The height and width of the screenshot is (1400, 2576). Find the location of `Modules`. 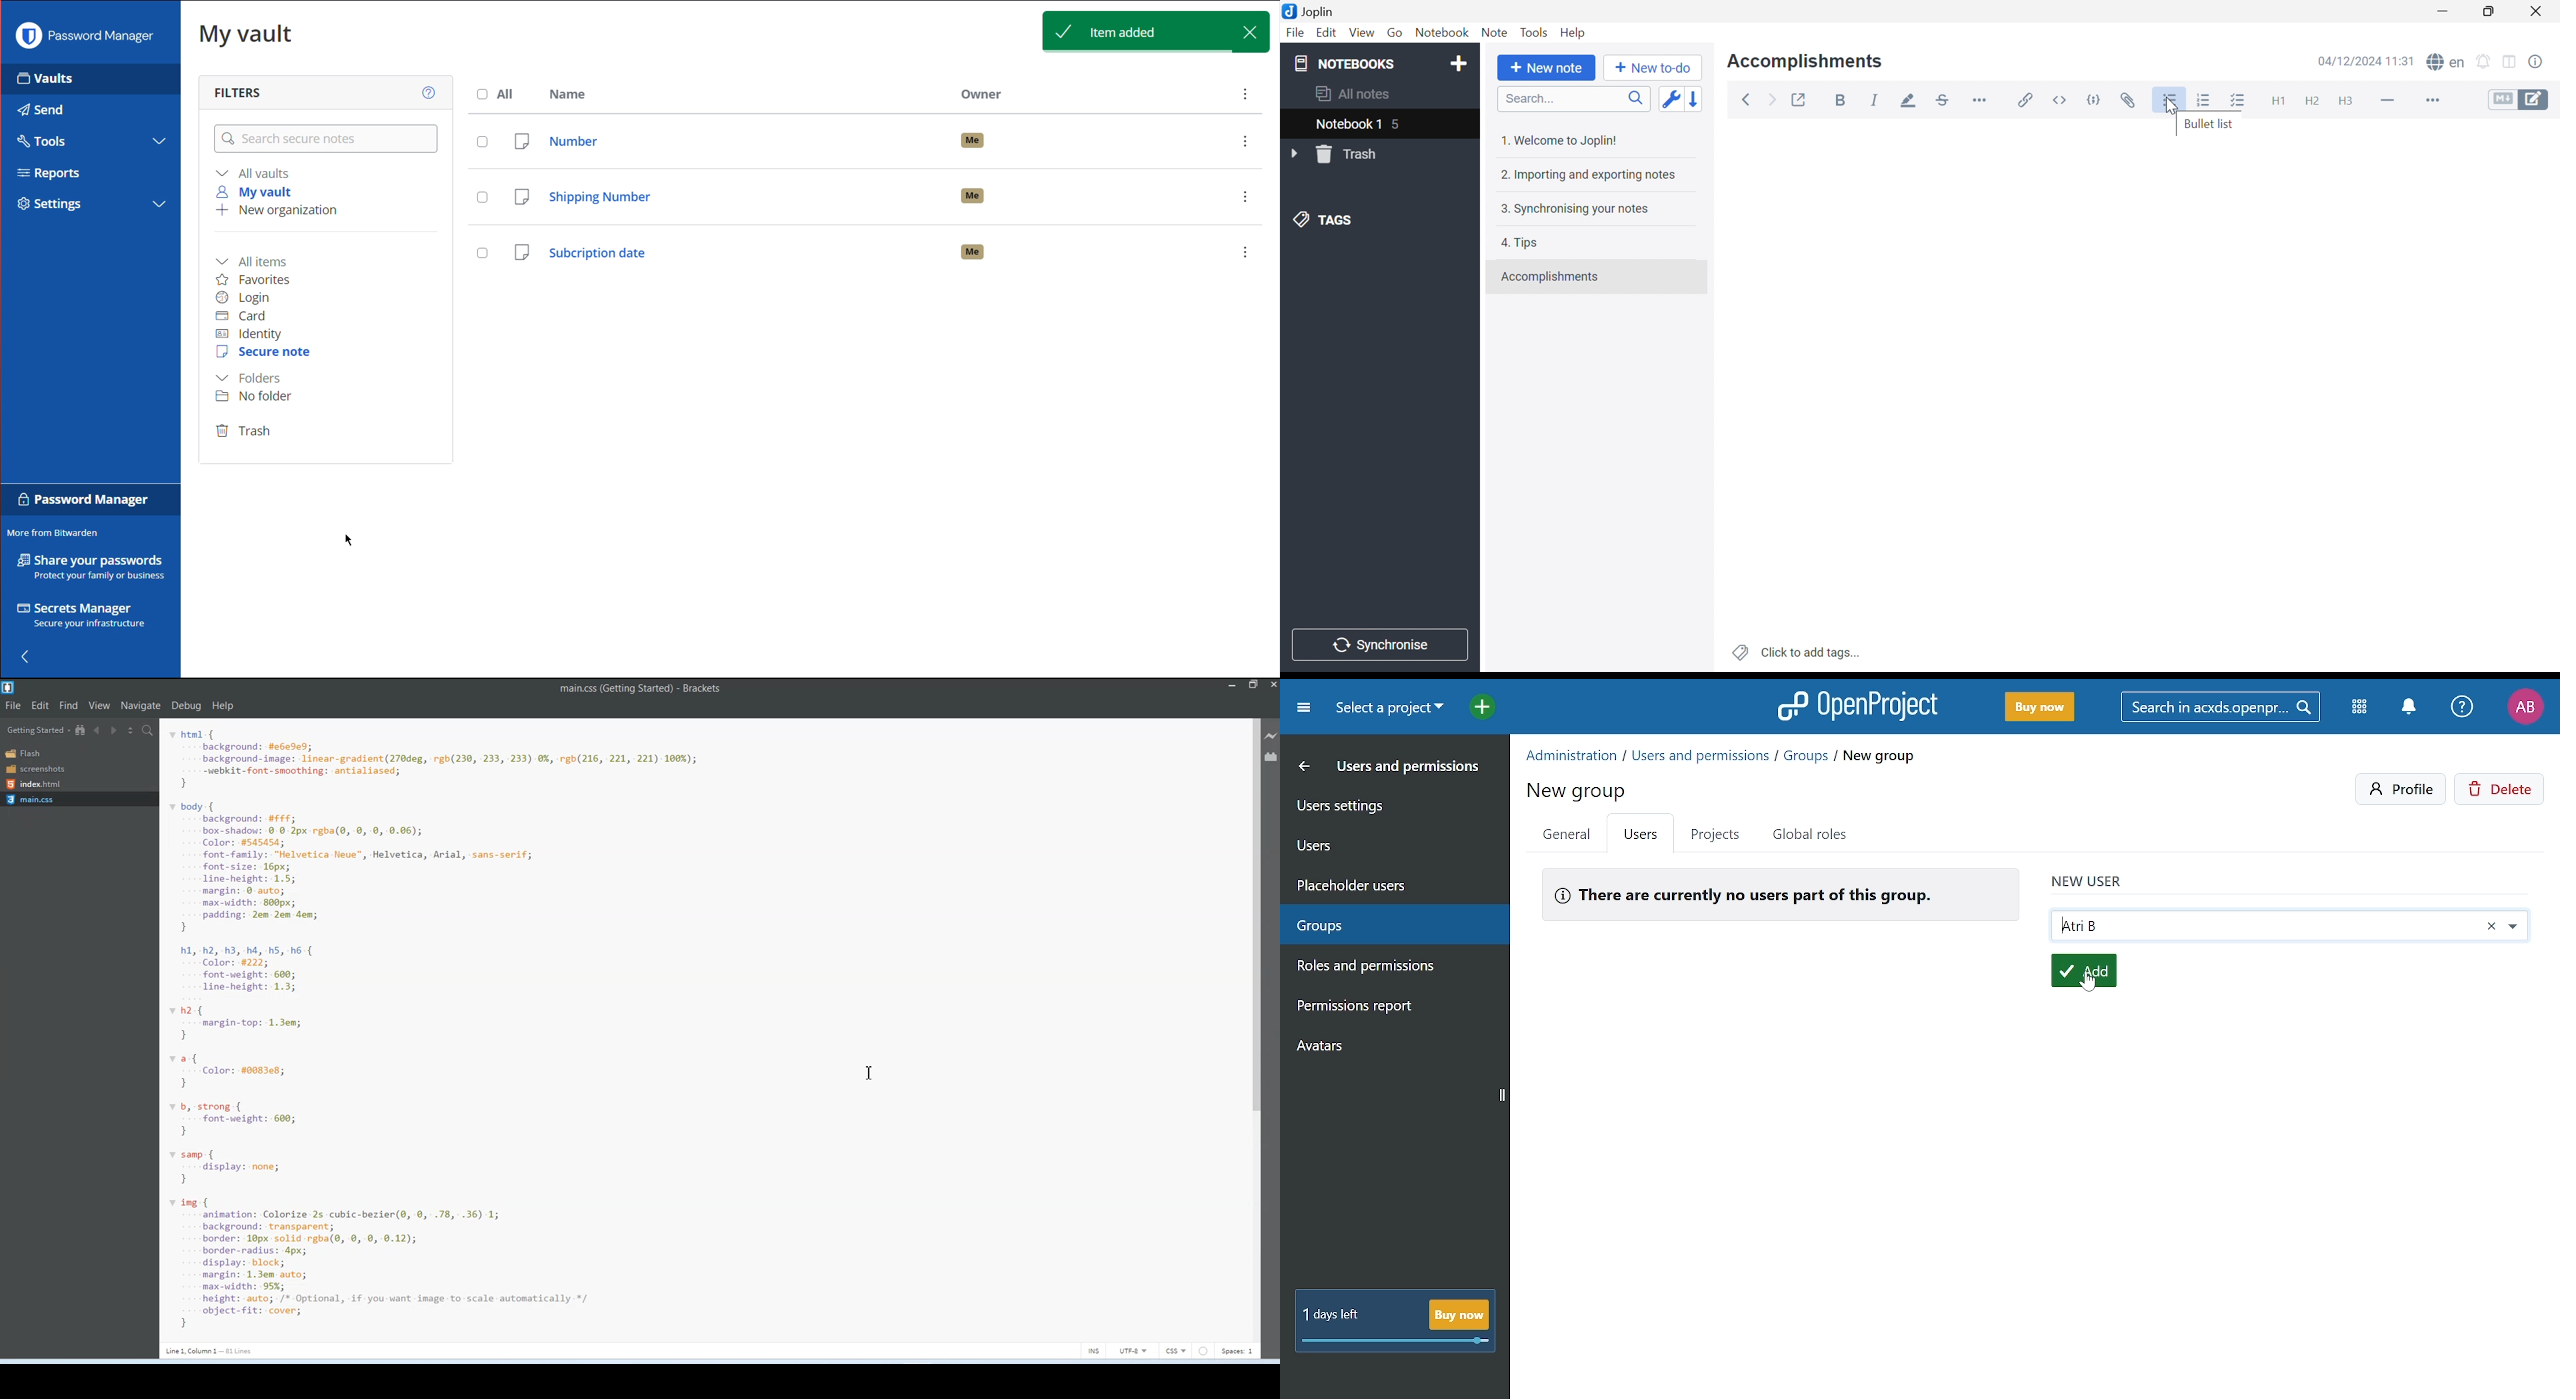

Modules is located at coordinates (2362, 708).